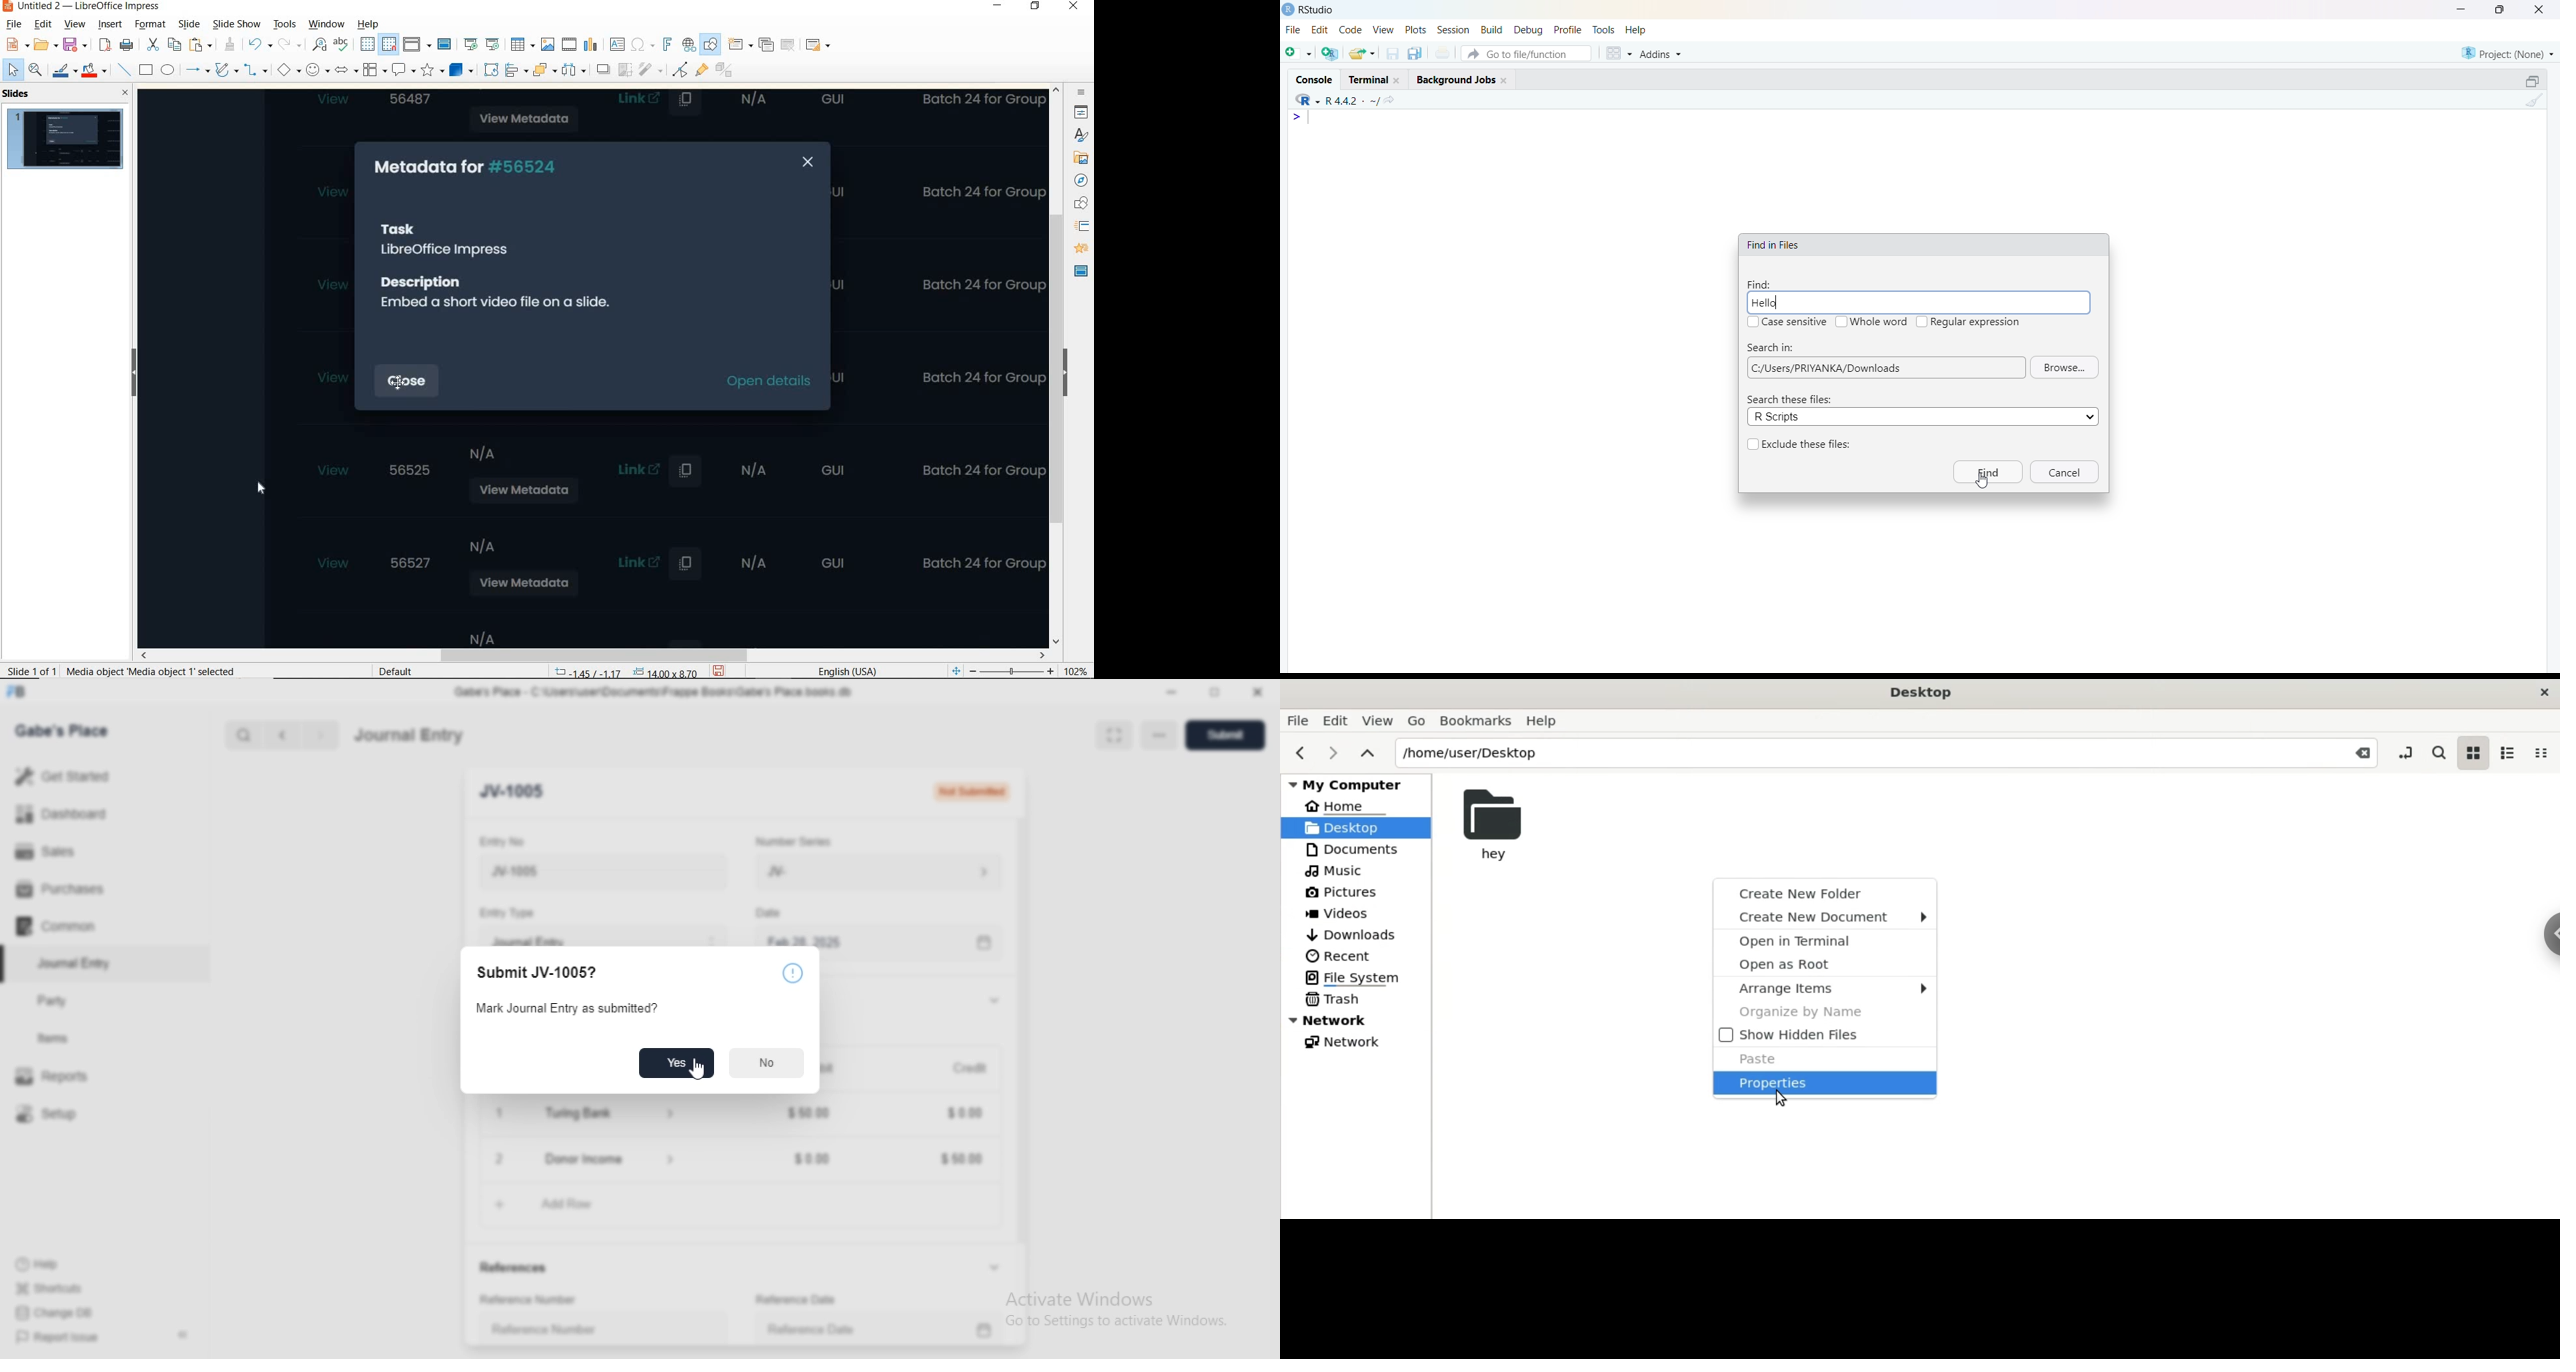 The image size is (2576, 1372). What do you see at coordinates (1807, 445) in the screenshot?
I see `Exclude these files:` at bounding box center [1807, 445].